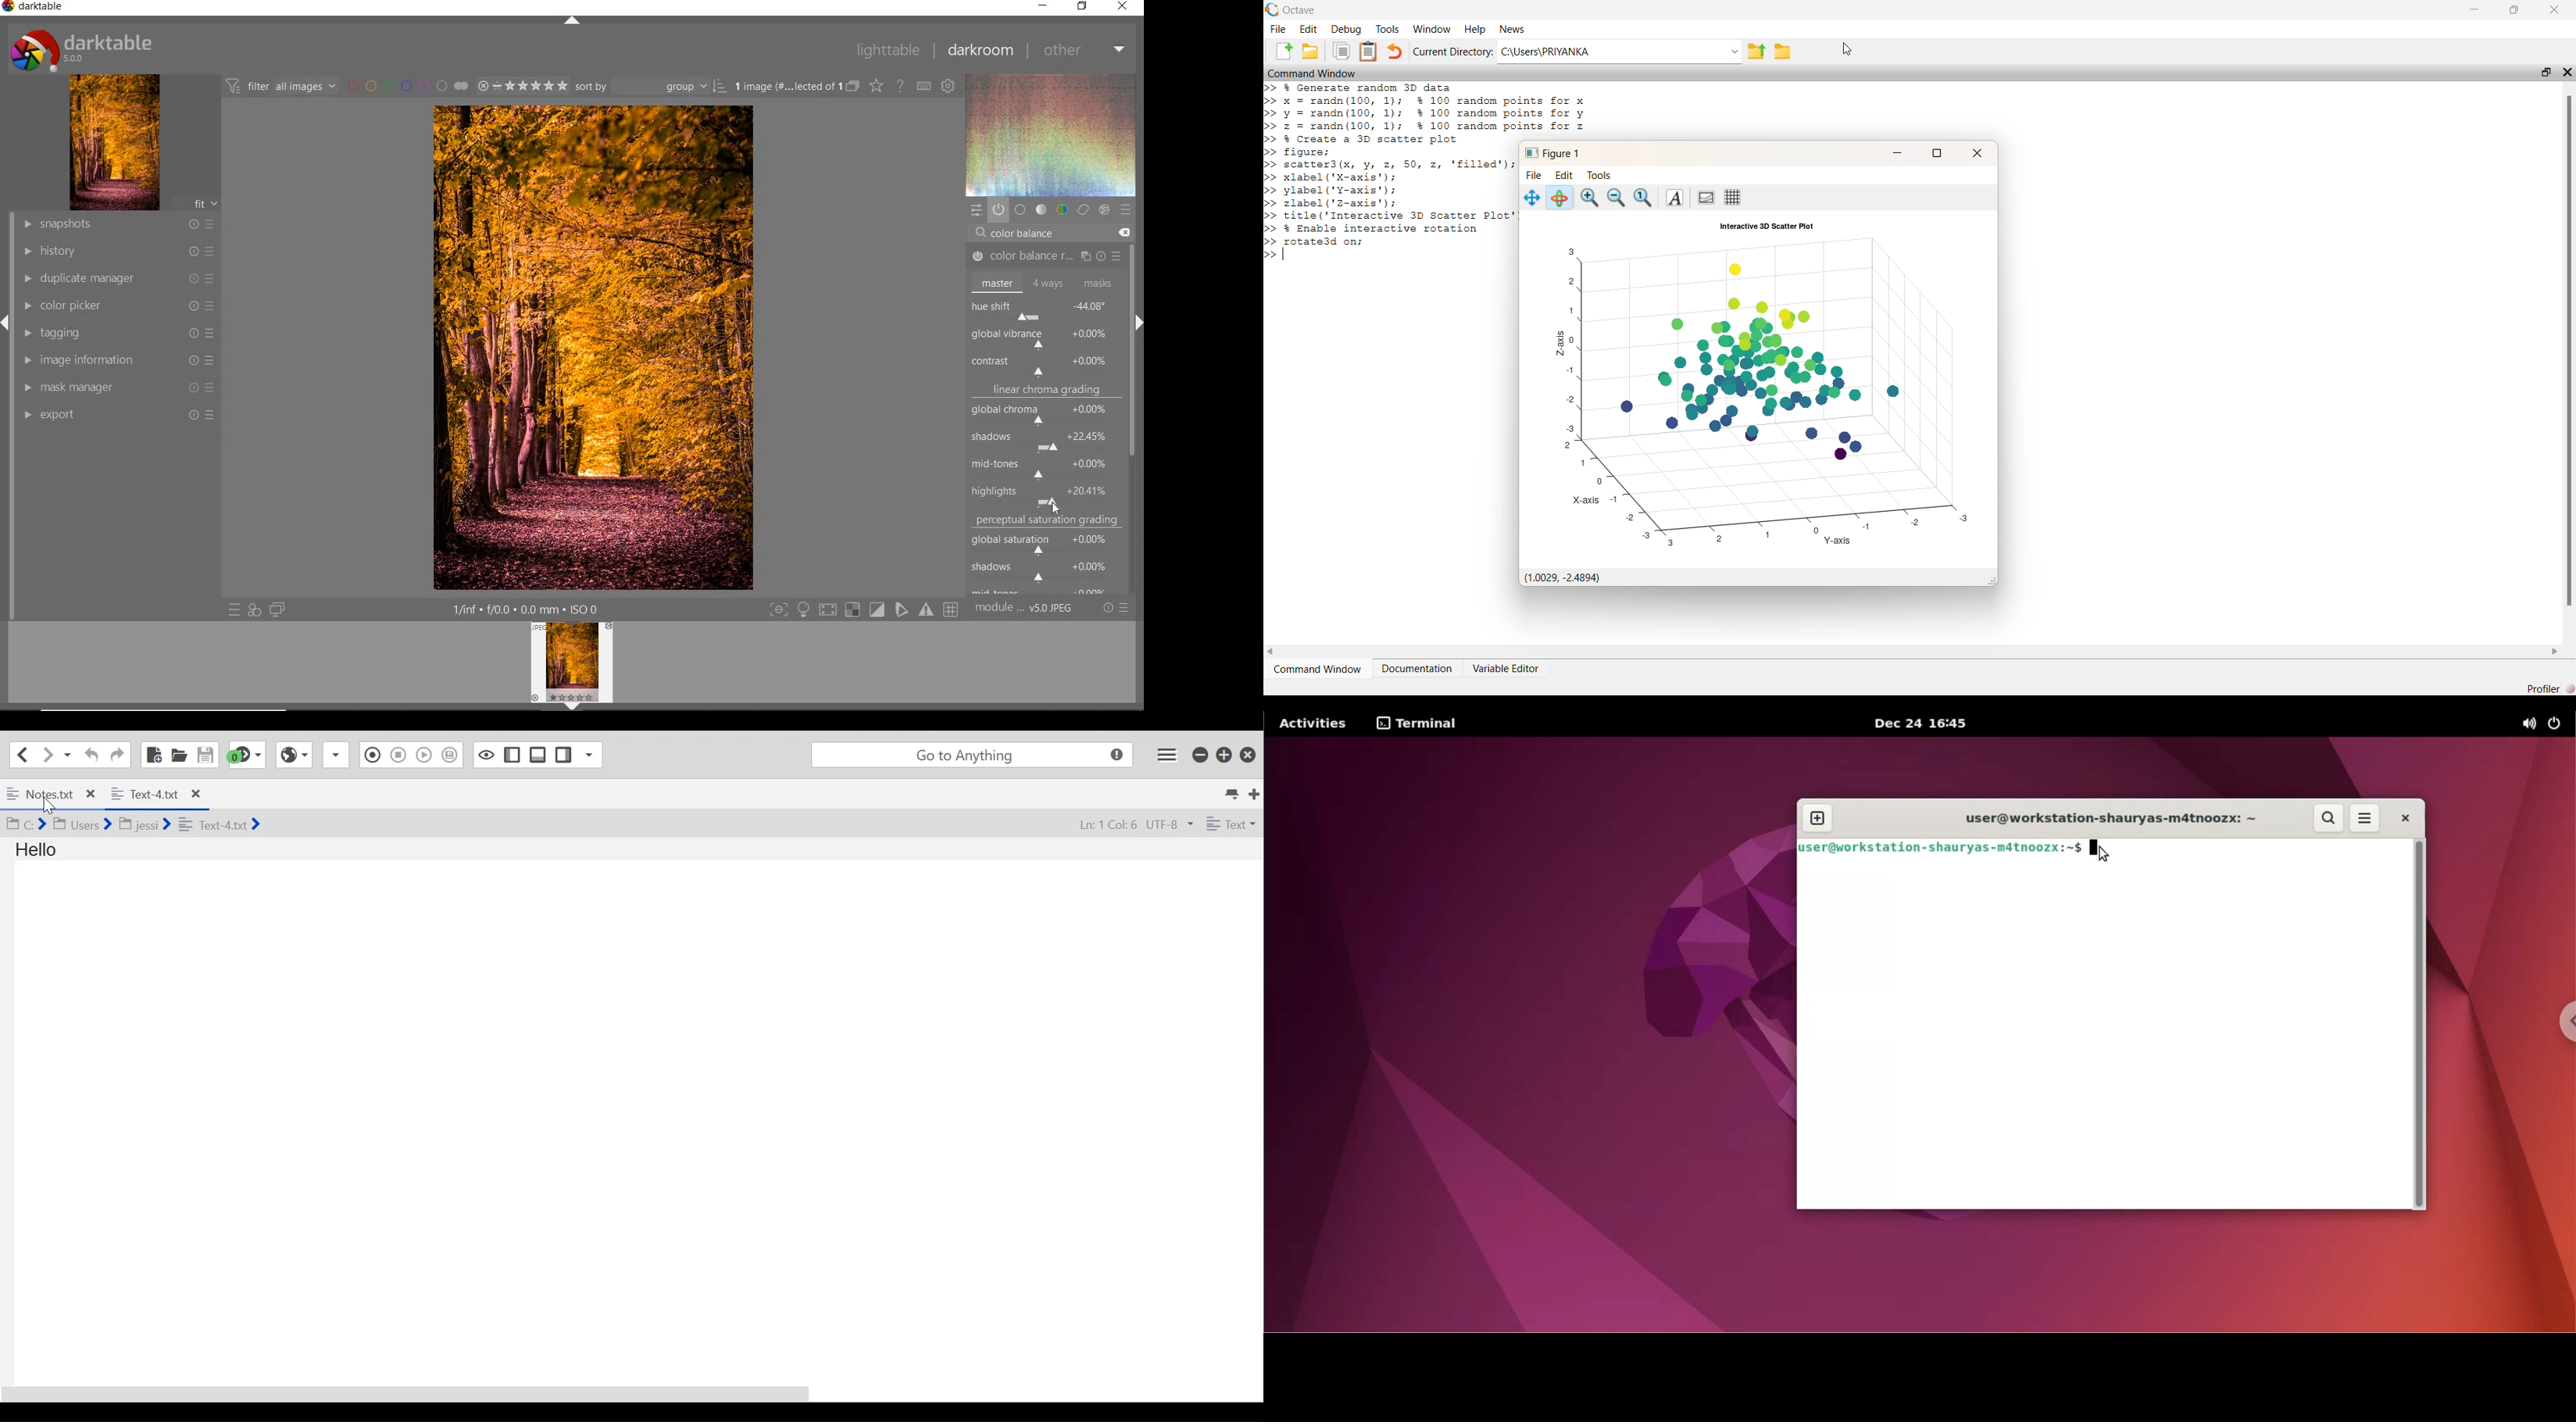 The image size is (2576, 1428). Describe the element at coordinates (1566, 577) in the screenshot. I see `(1.0029, -2.4894)` at that location.